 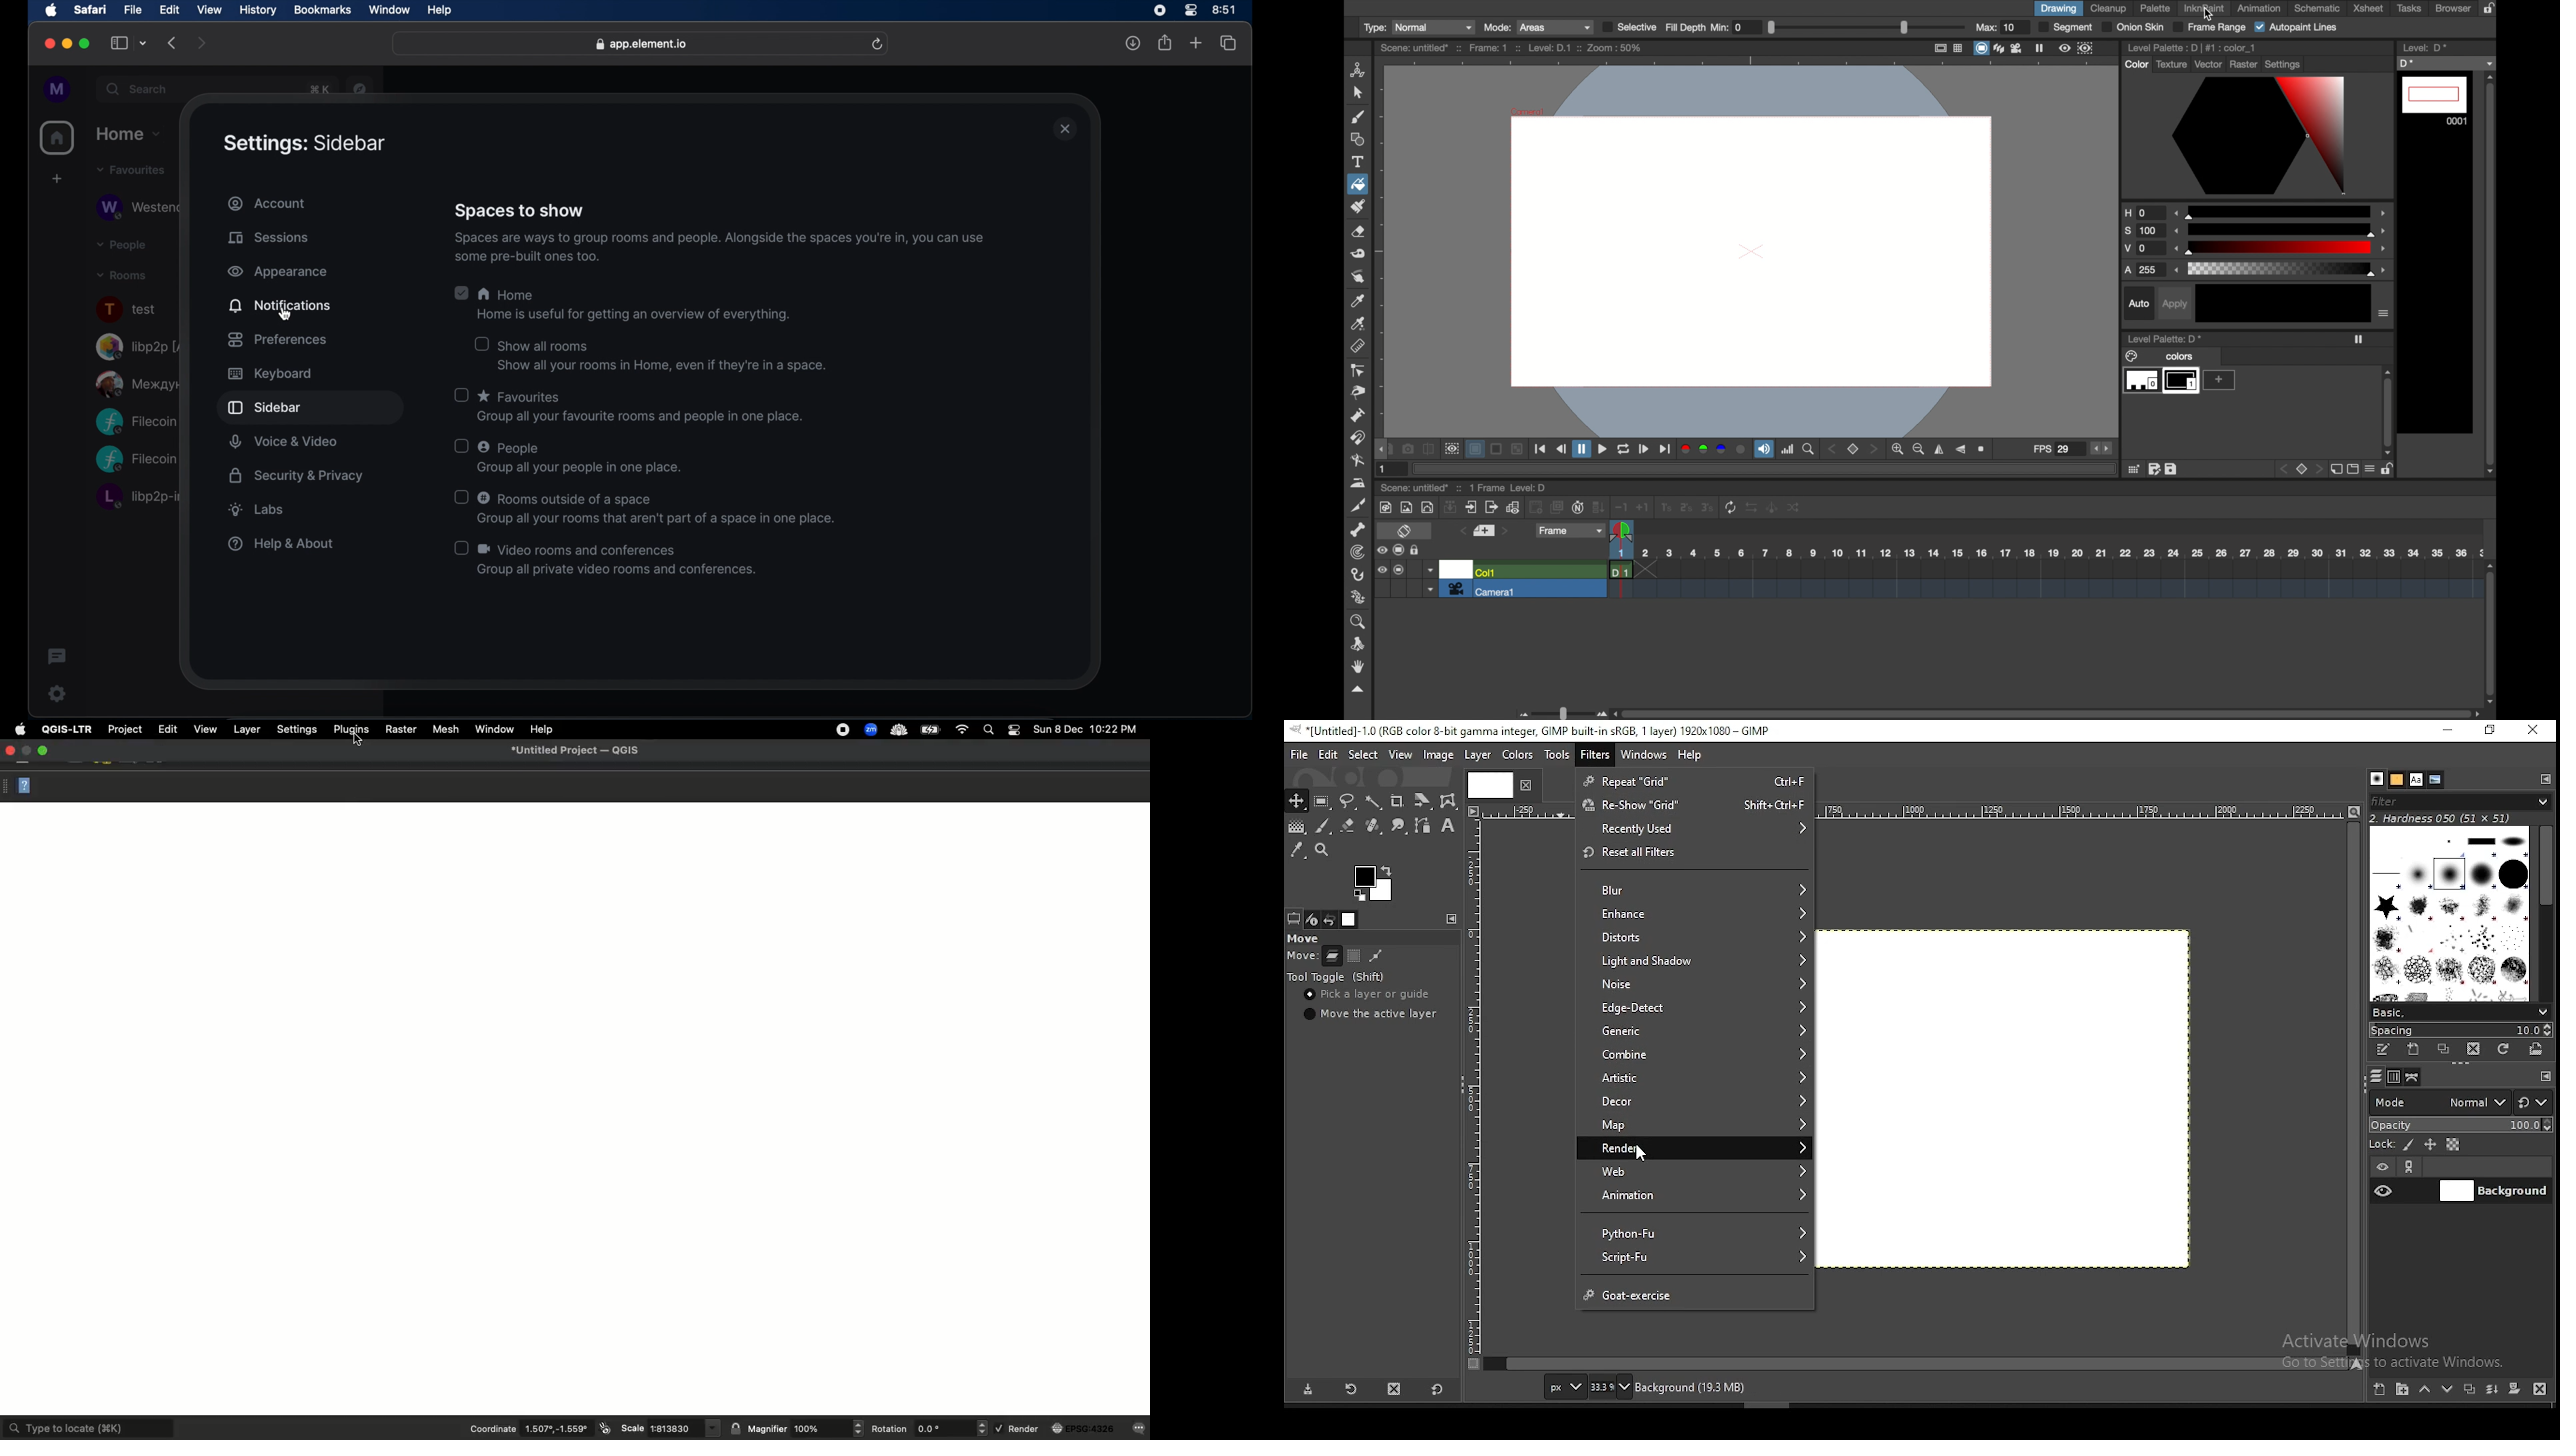 What do you see at coordinates (1541, 449) in the screenshot?
I see `beginning` at bounding box center [1541, 449].